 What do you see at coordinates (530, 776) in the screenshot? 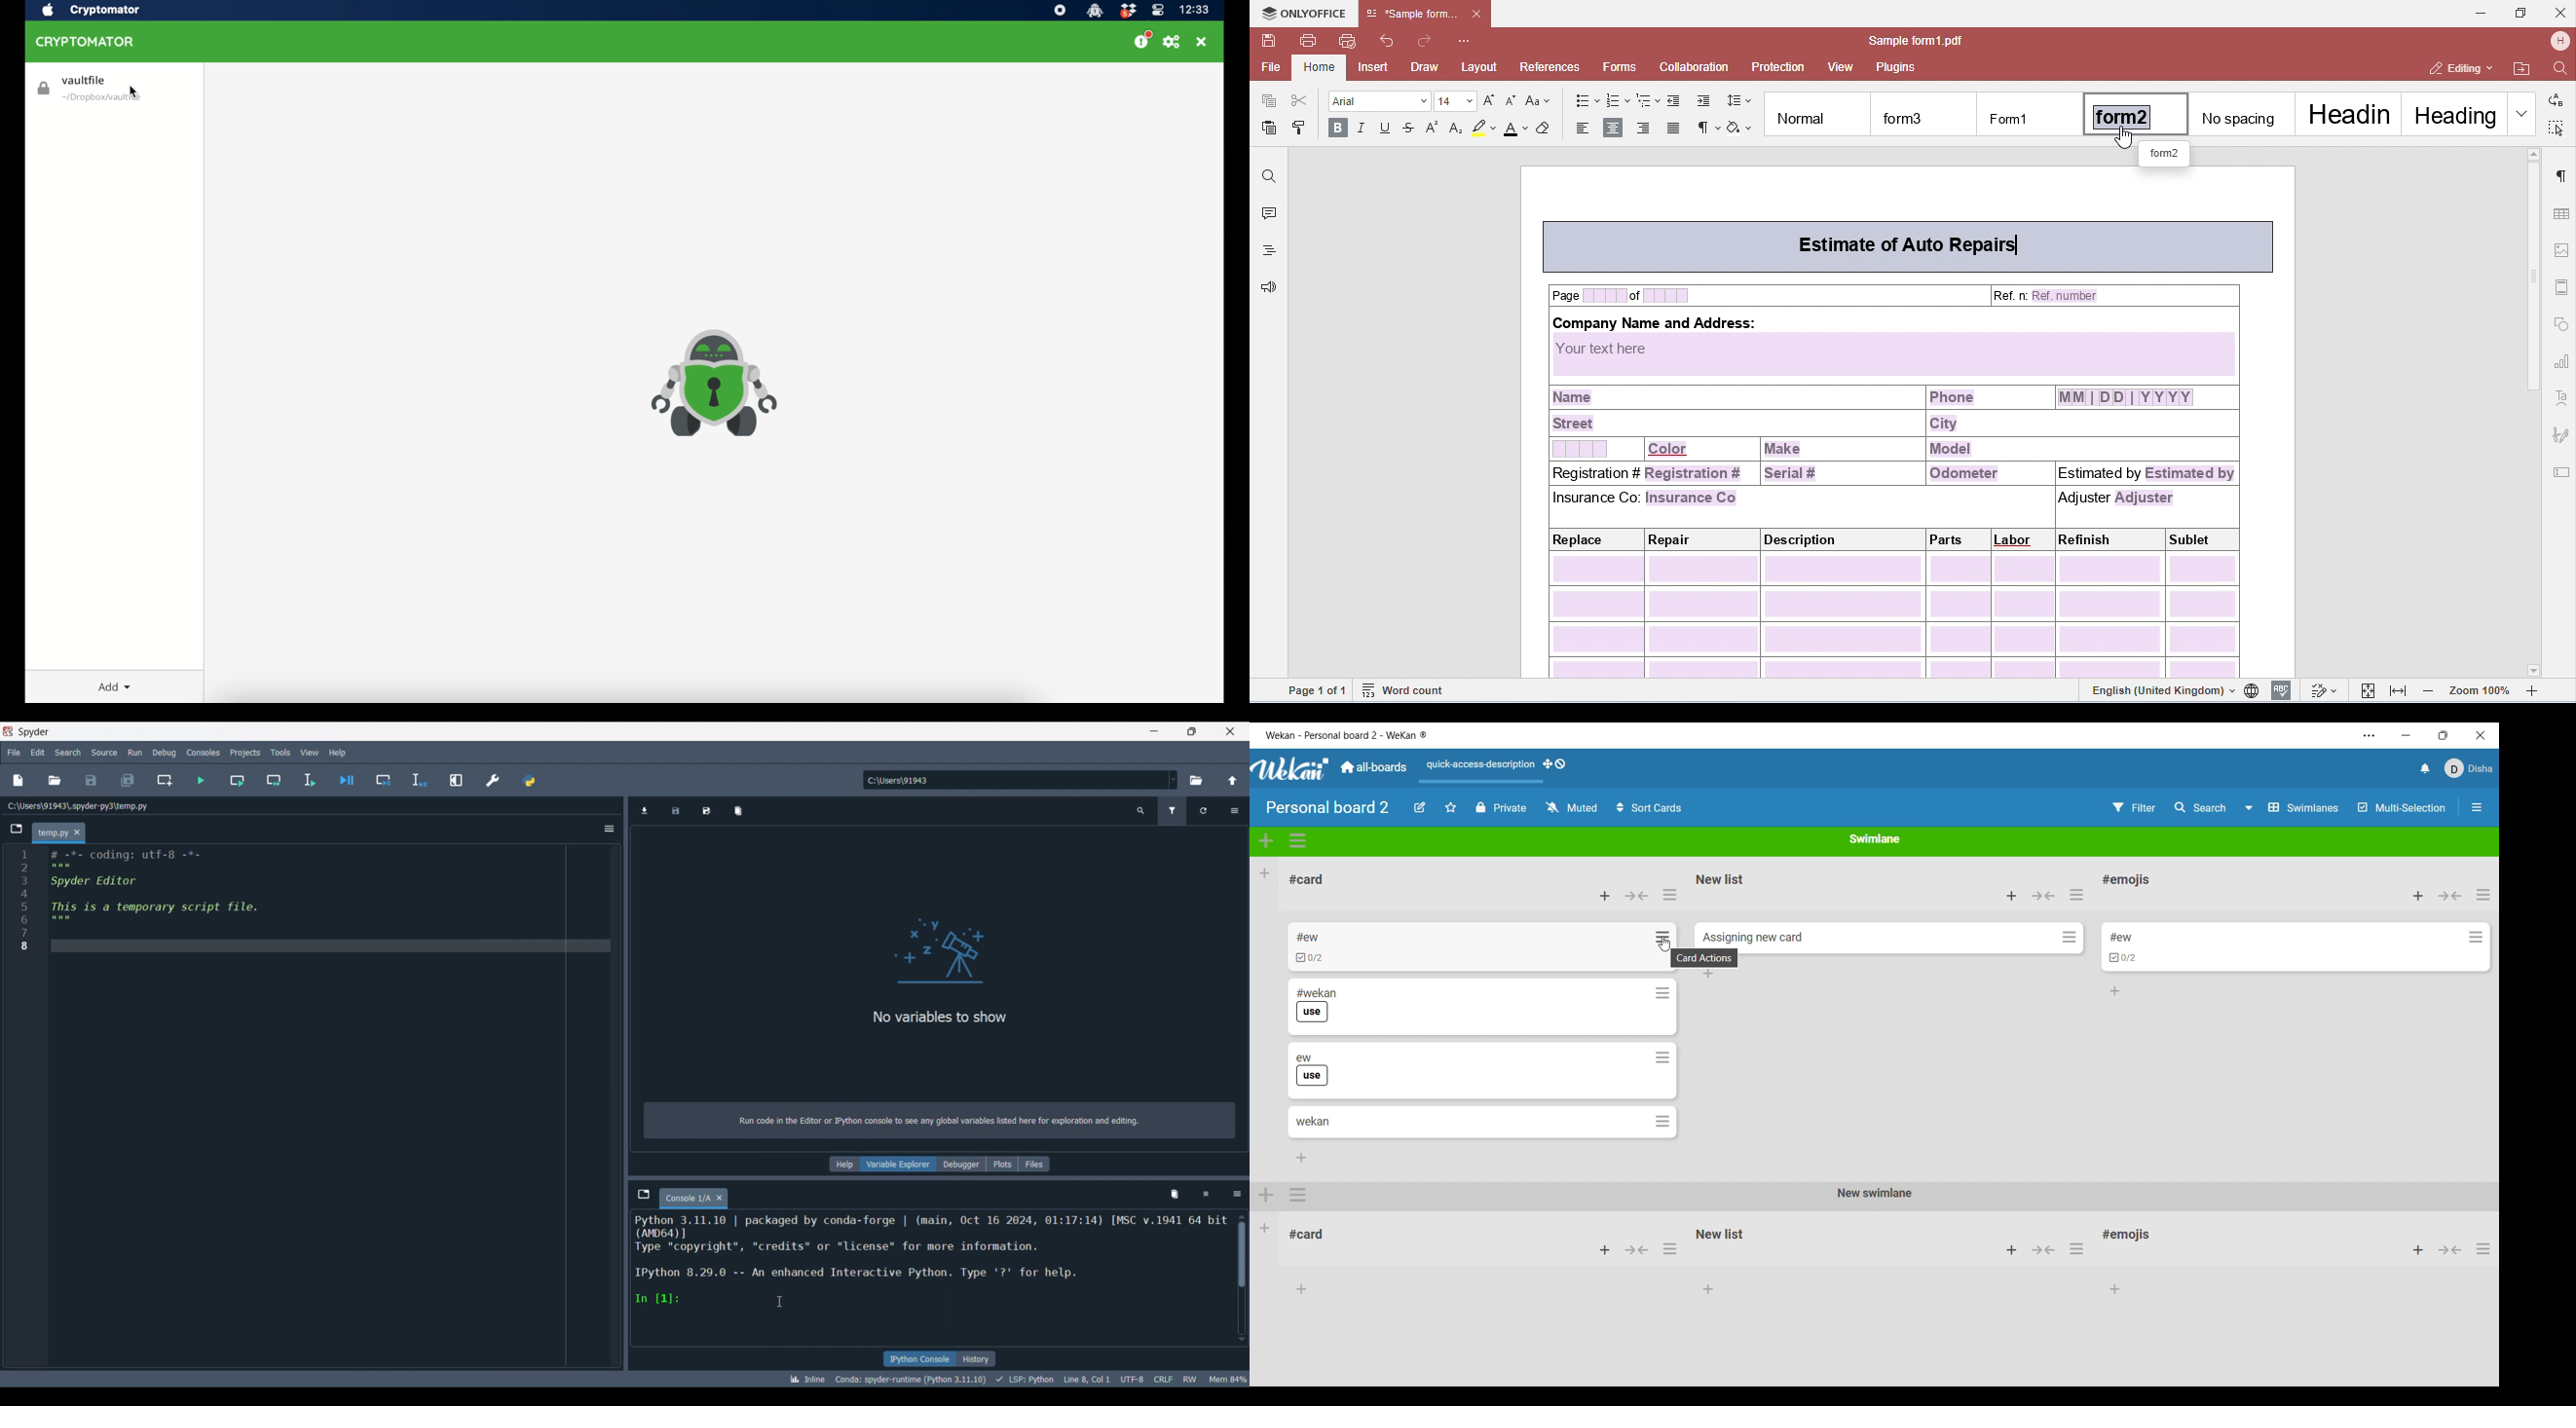
I see `PYTHONPATH manager` at bounding box center [530, 776].